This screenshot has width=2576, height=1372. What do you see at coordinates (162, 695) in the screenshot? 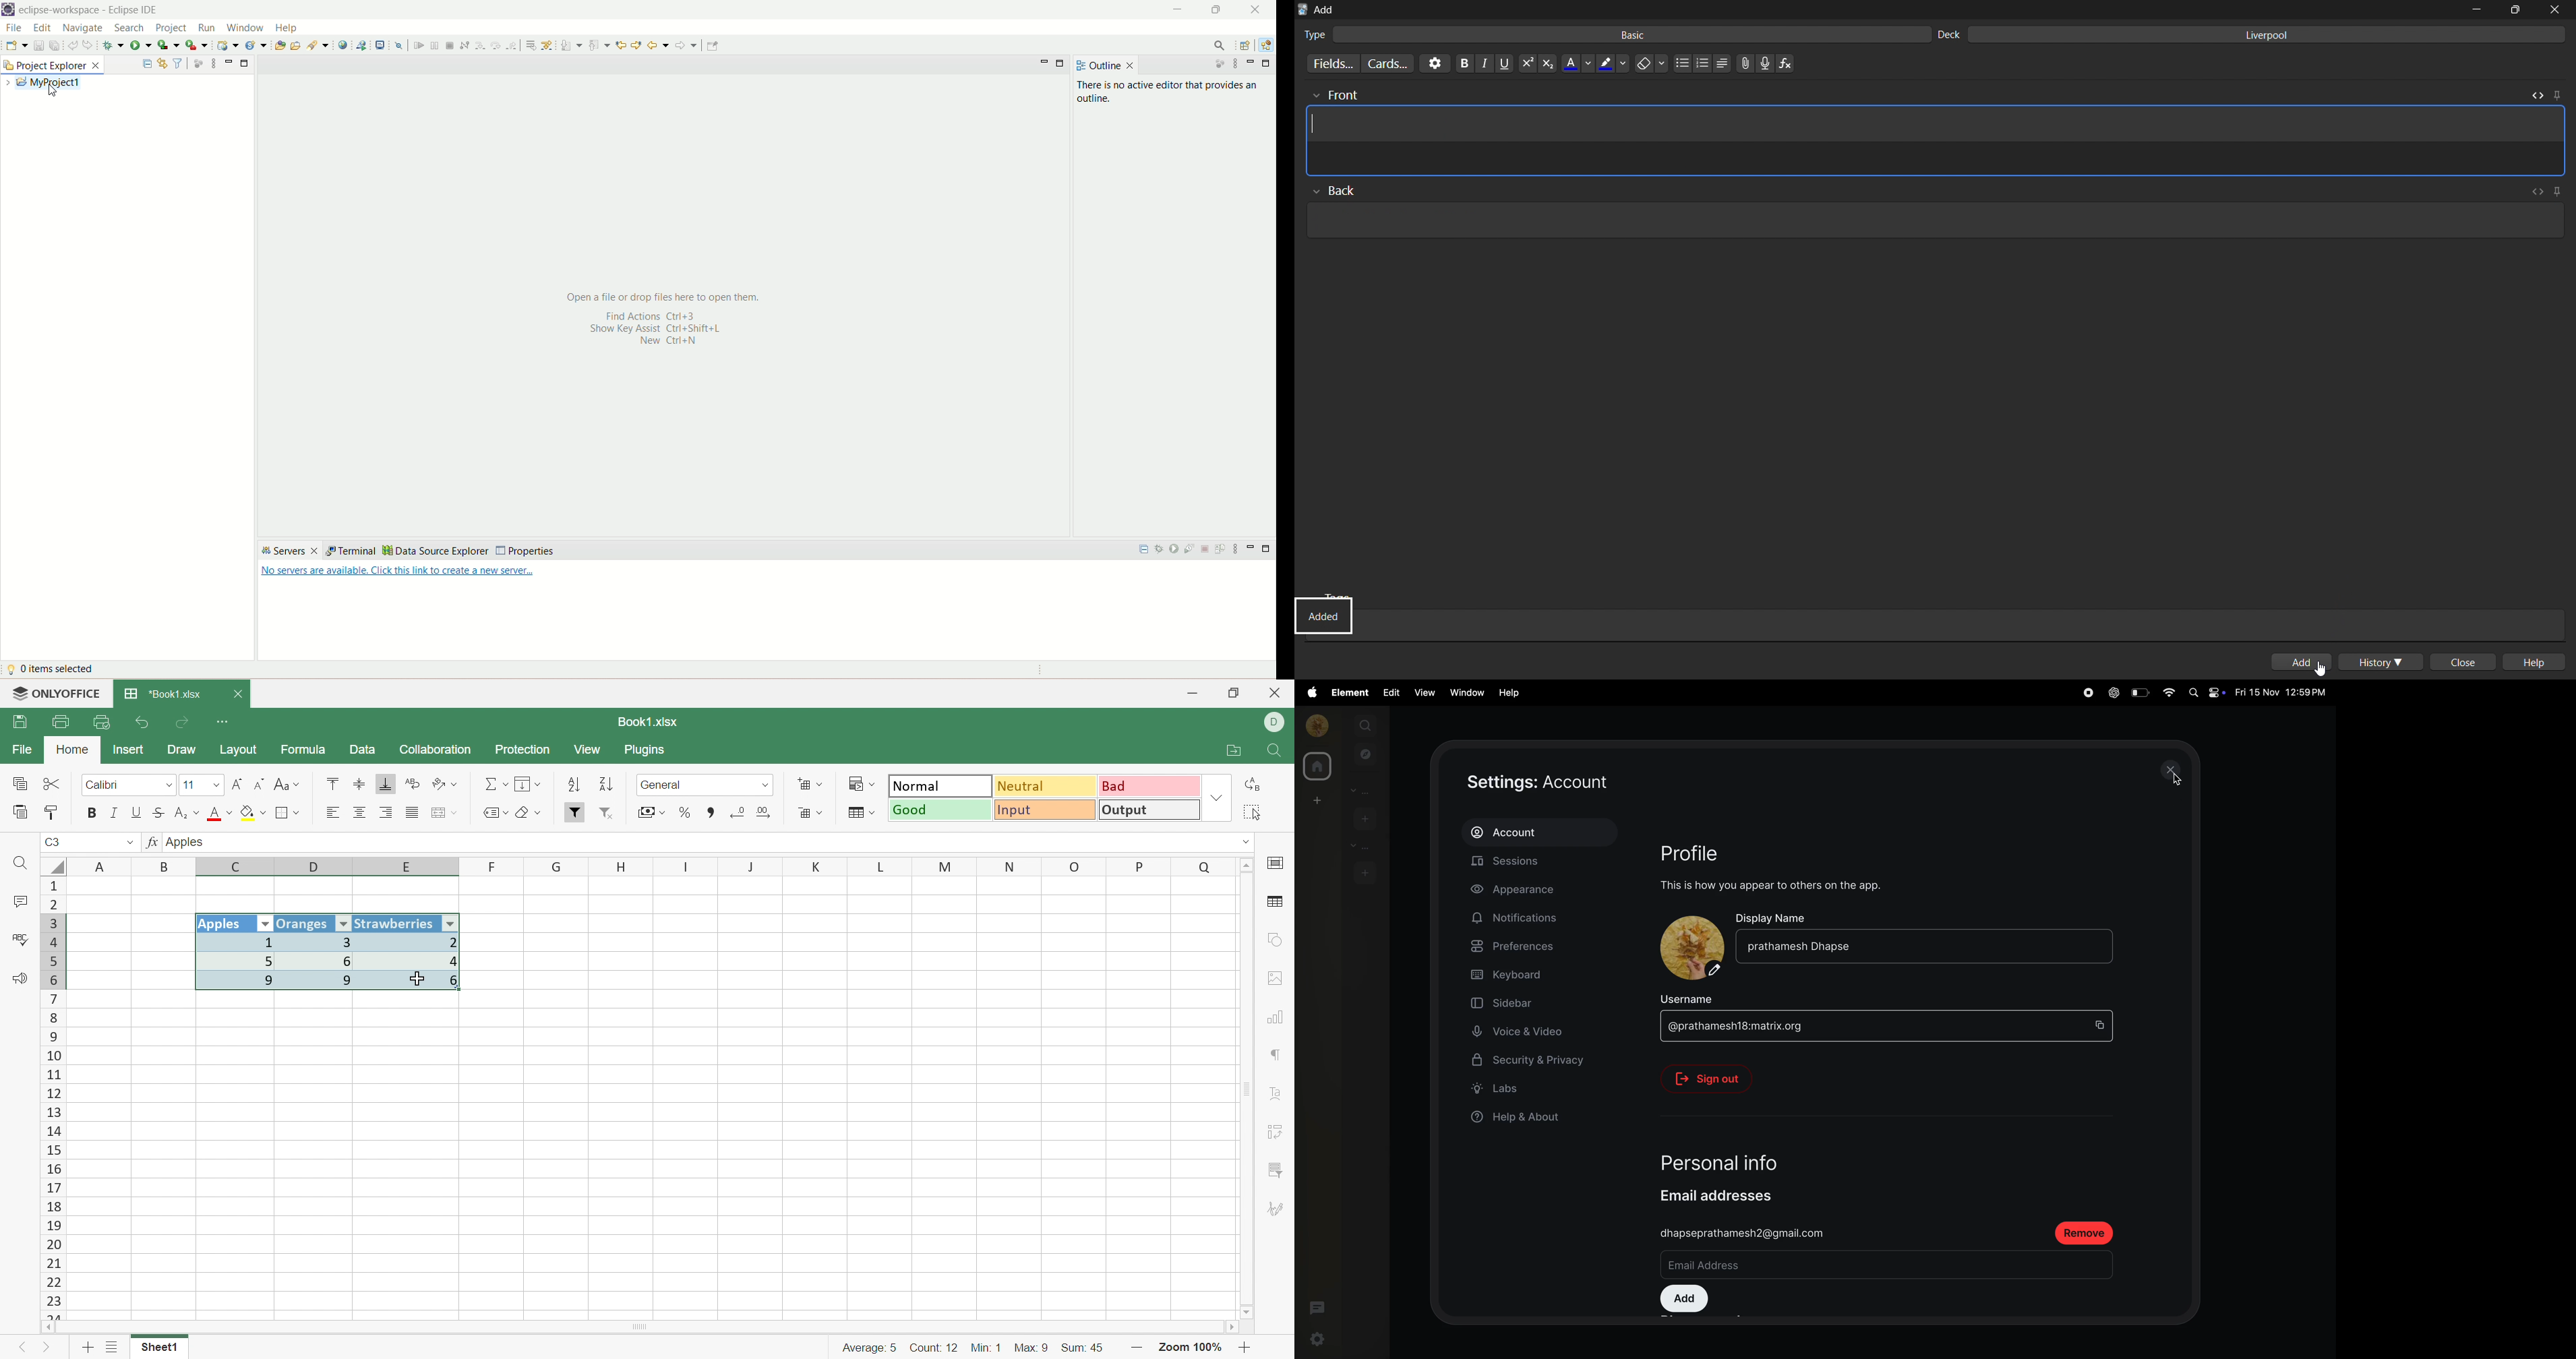
I see `*Book1.xlsx` at bounding box center [162, 695].